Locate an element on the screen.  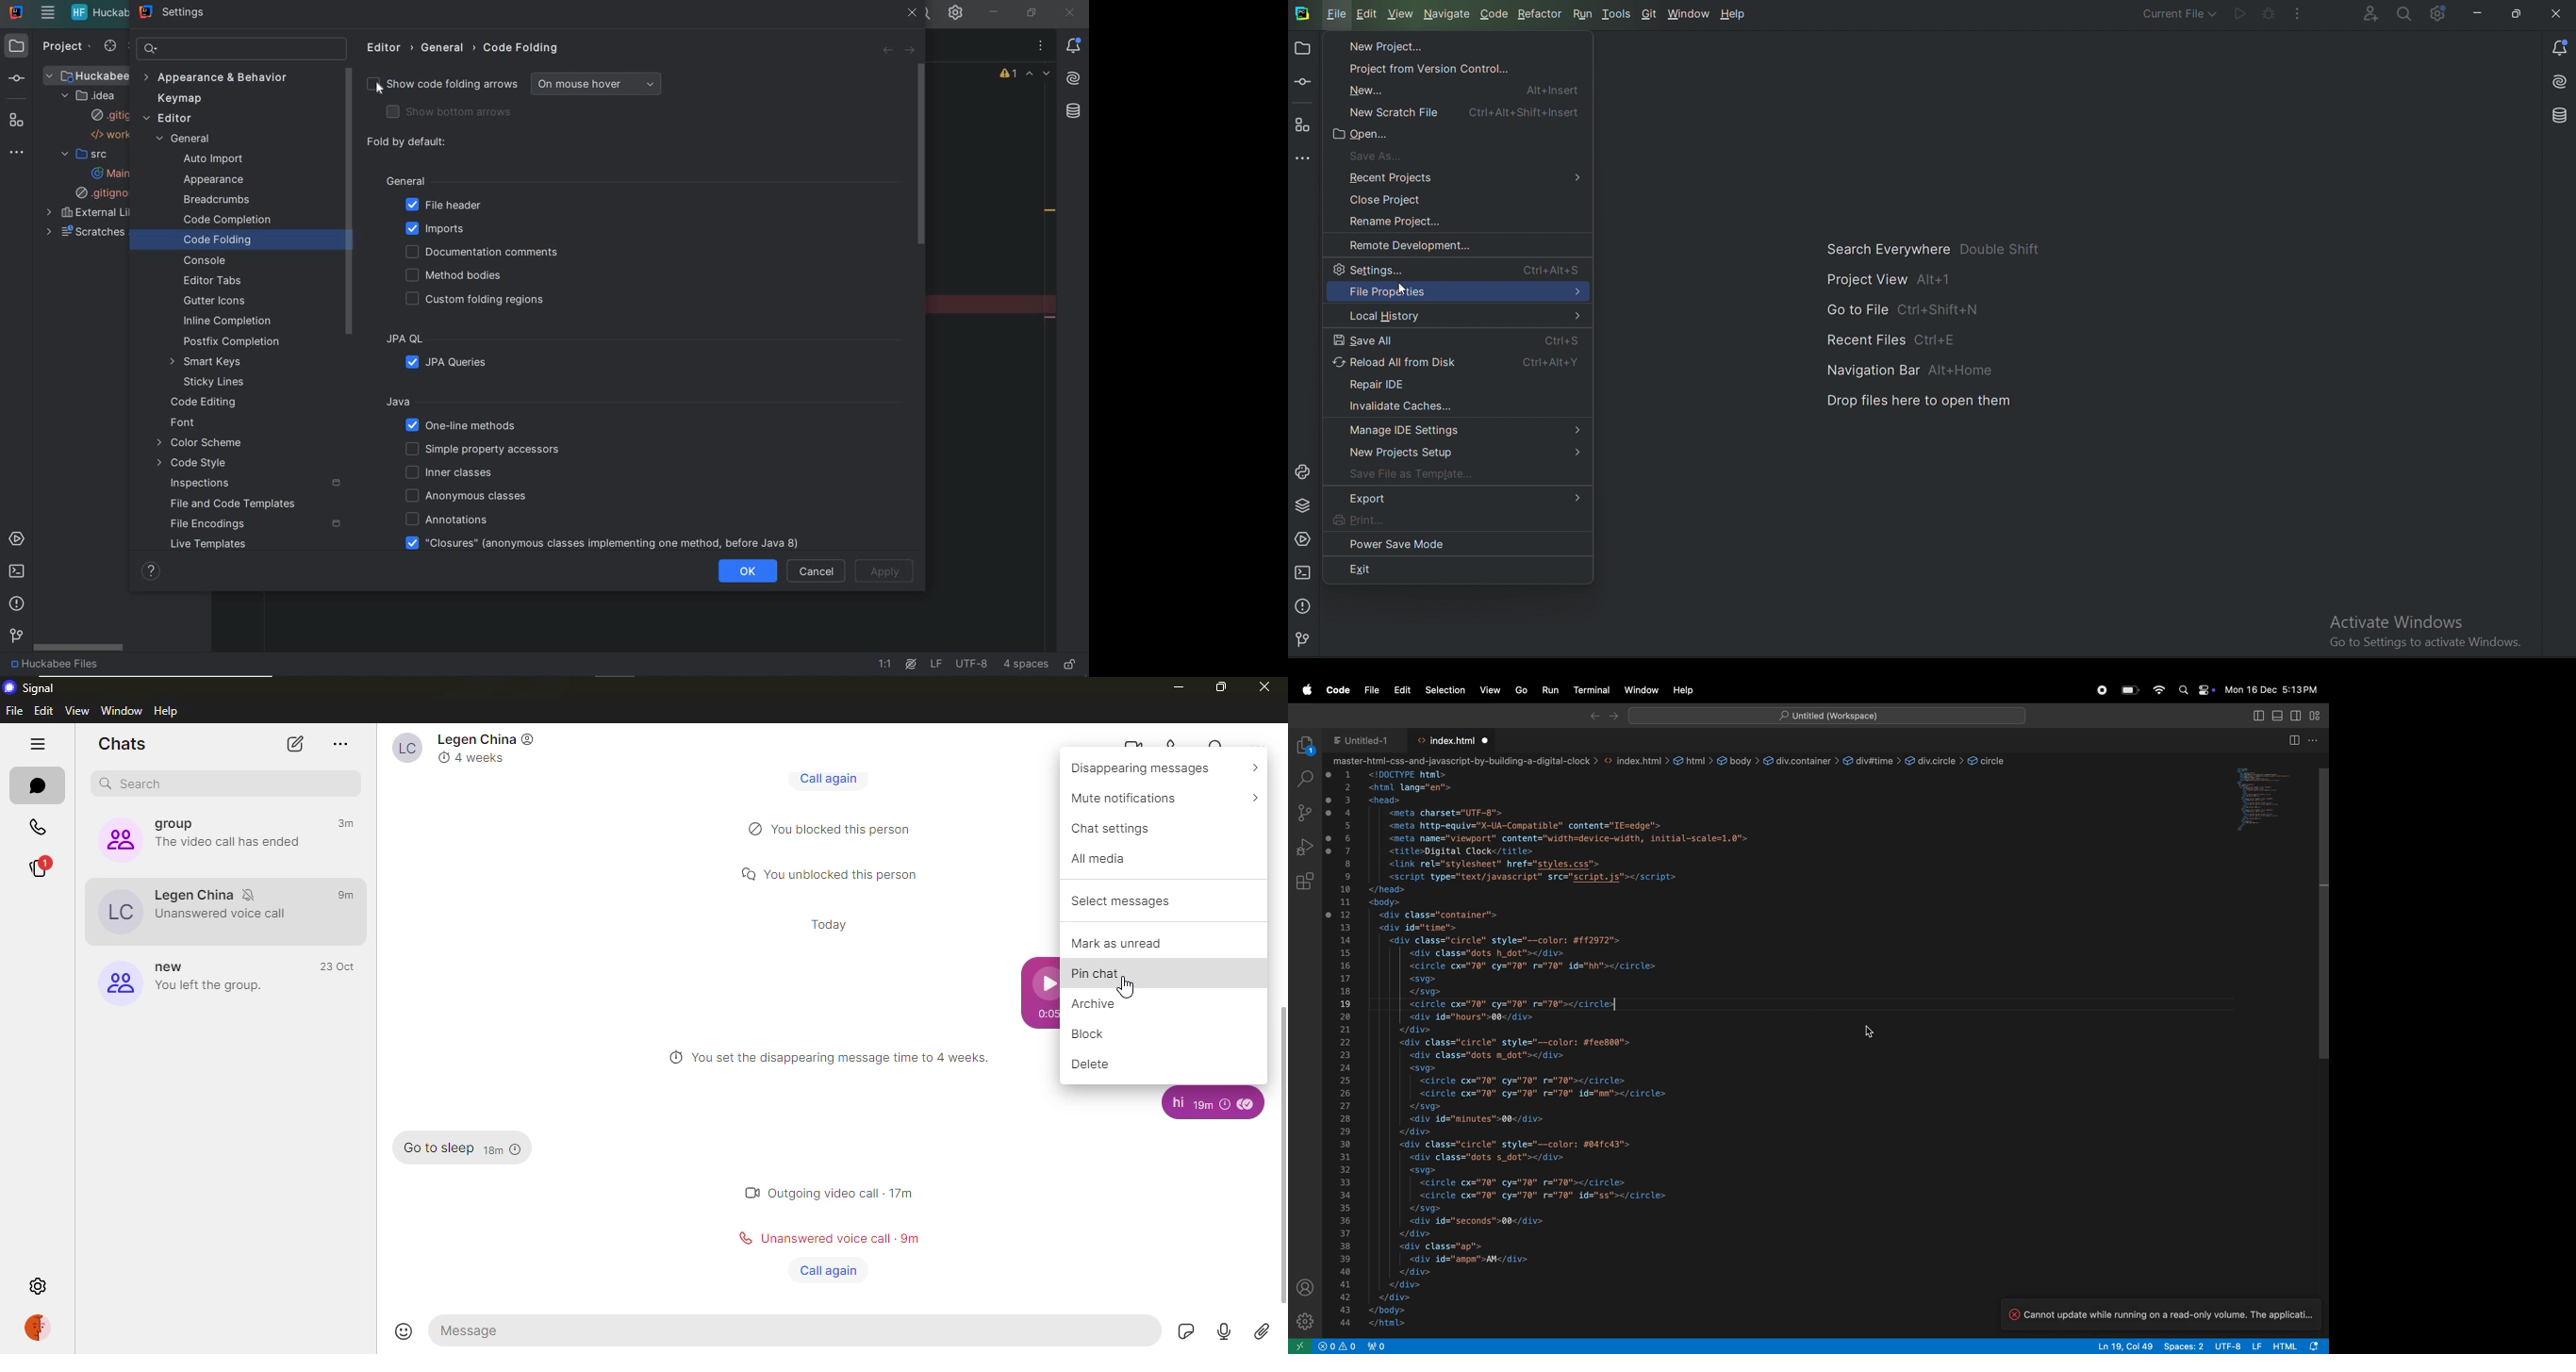
<html lang="en"> is located at coordinates (1415, 788).